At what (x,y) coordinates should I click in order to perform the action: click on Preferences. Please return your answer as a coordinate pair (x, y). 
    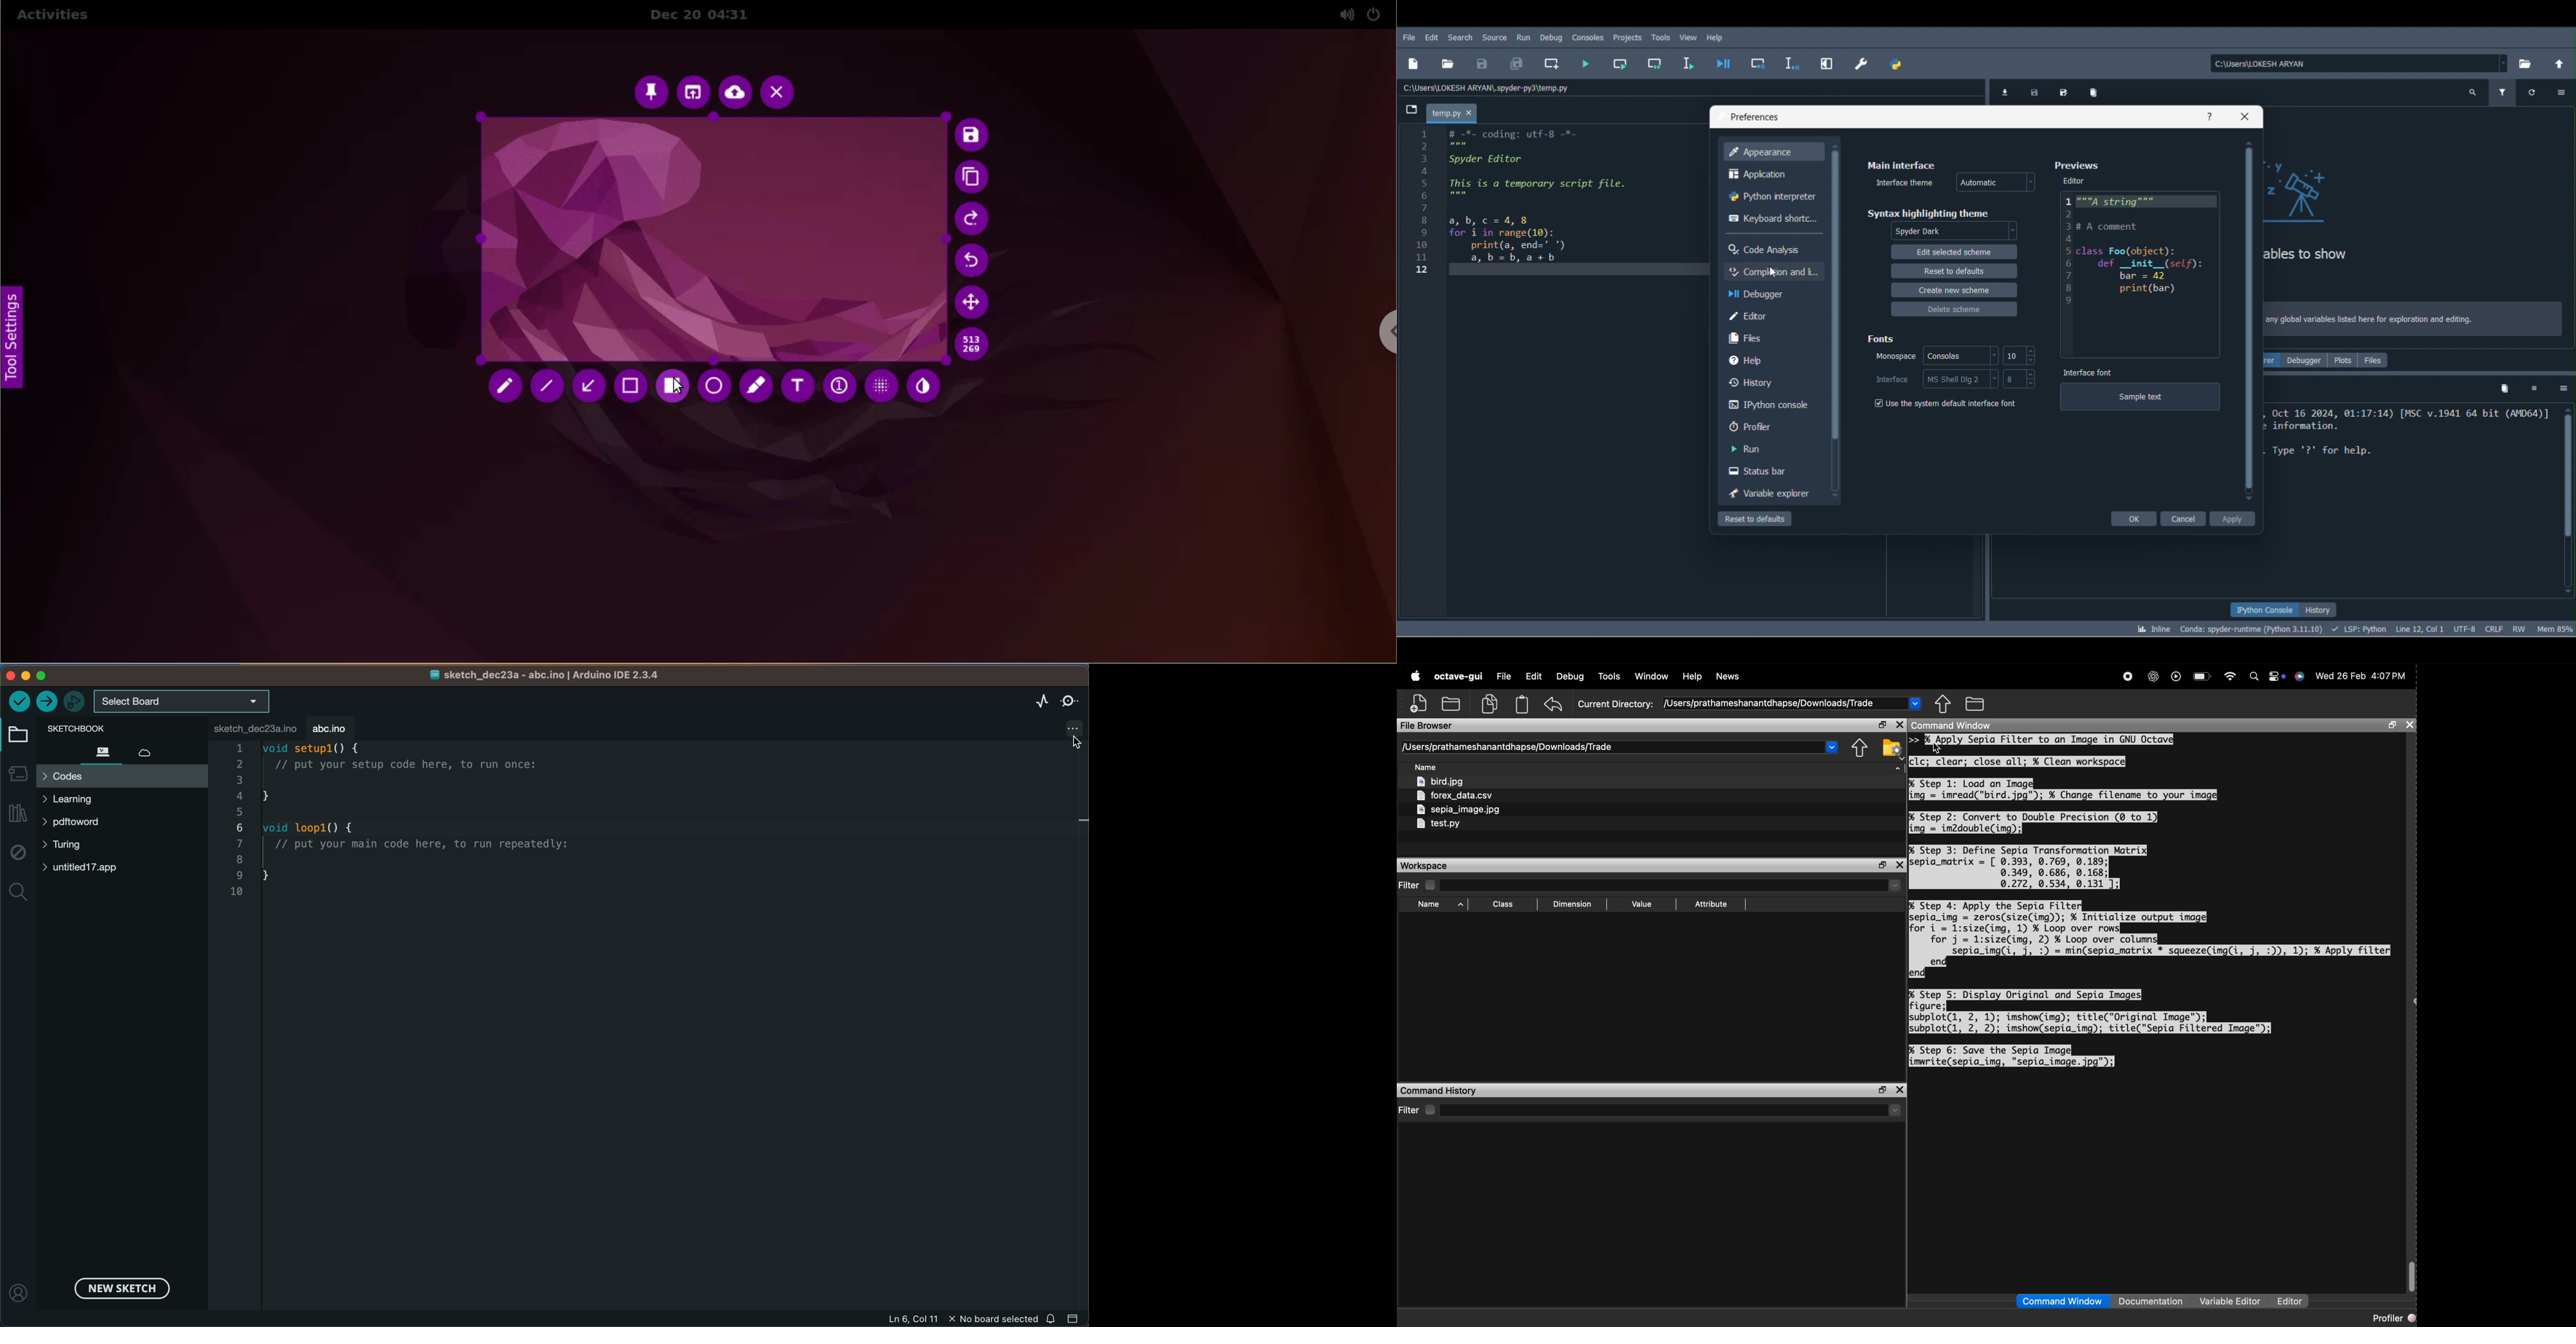
    Looking at the image, I should click on (1861, 65).